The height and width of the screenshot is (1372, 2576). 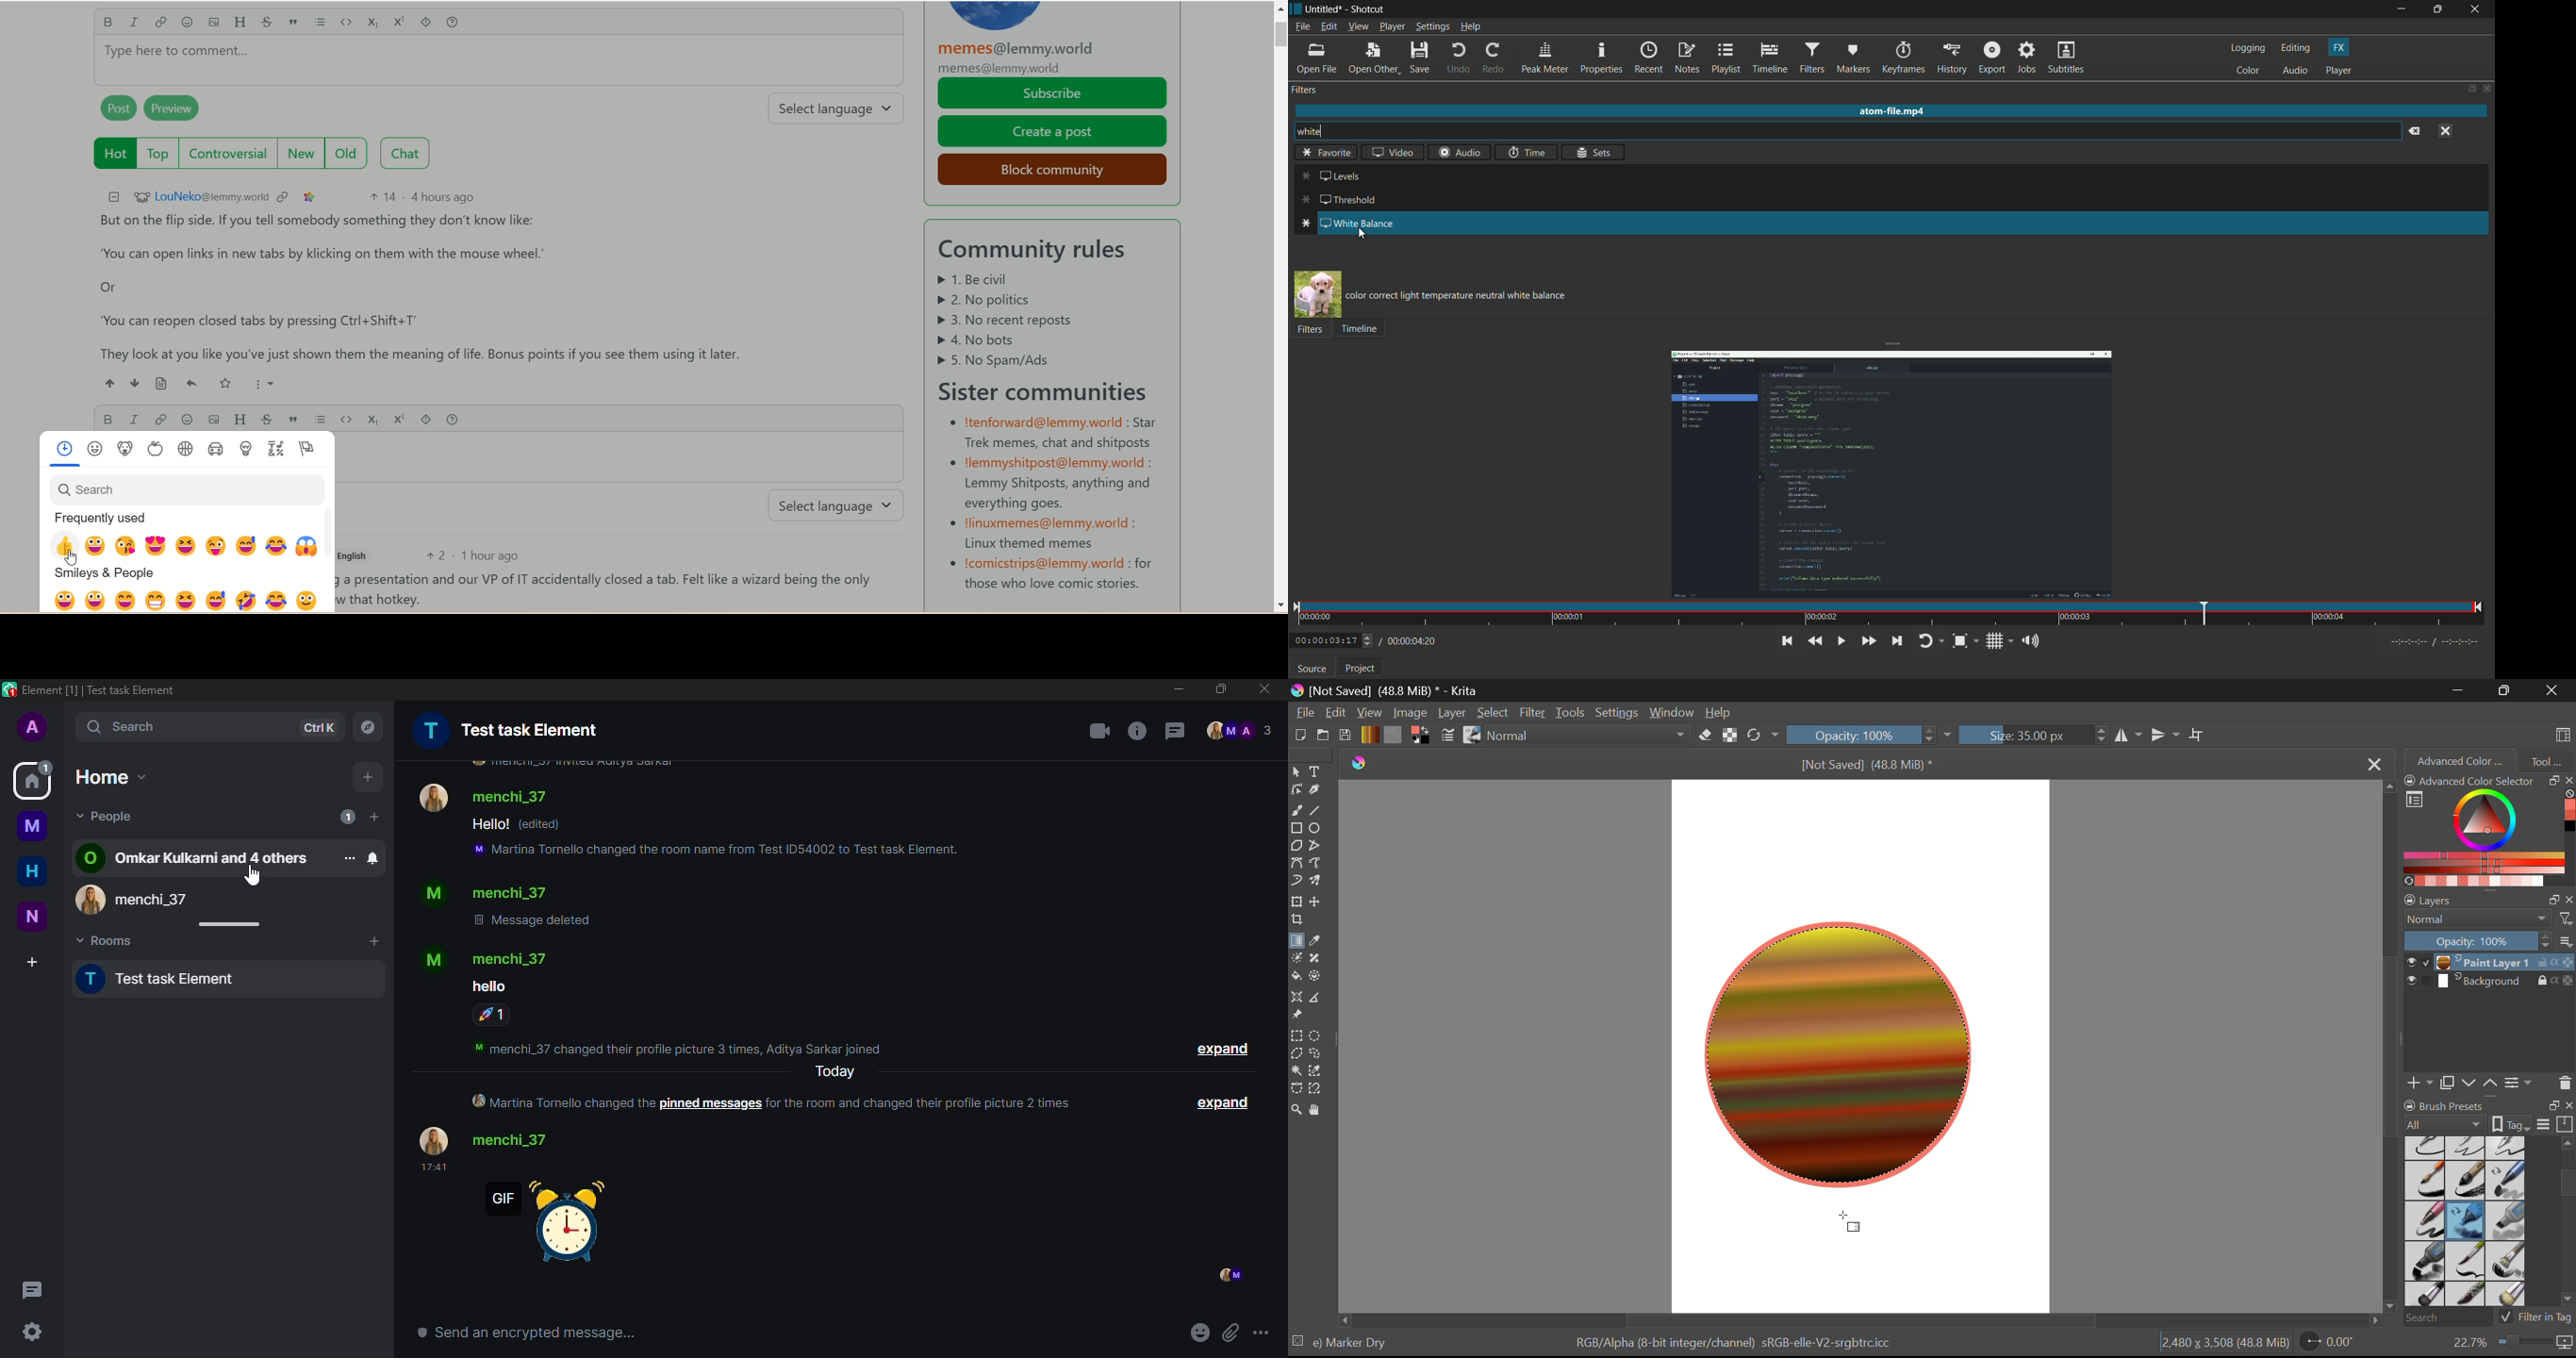 What do you see at coordinates (1545, 58) in the screenshot?
I see `peak meter` at bounding box center [1545, 58].